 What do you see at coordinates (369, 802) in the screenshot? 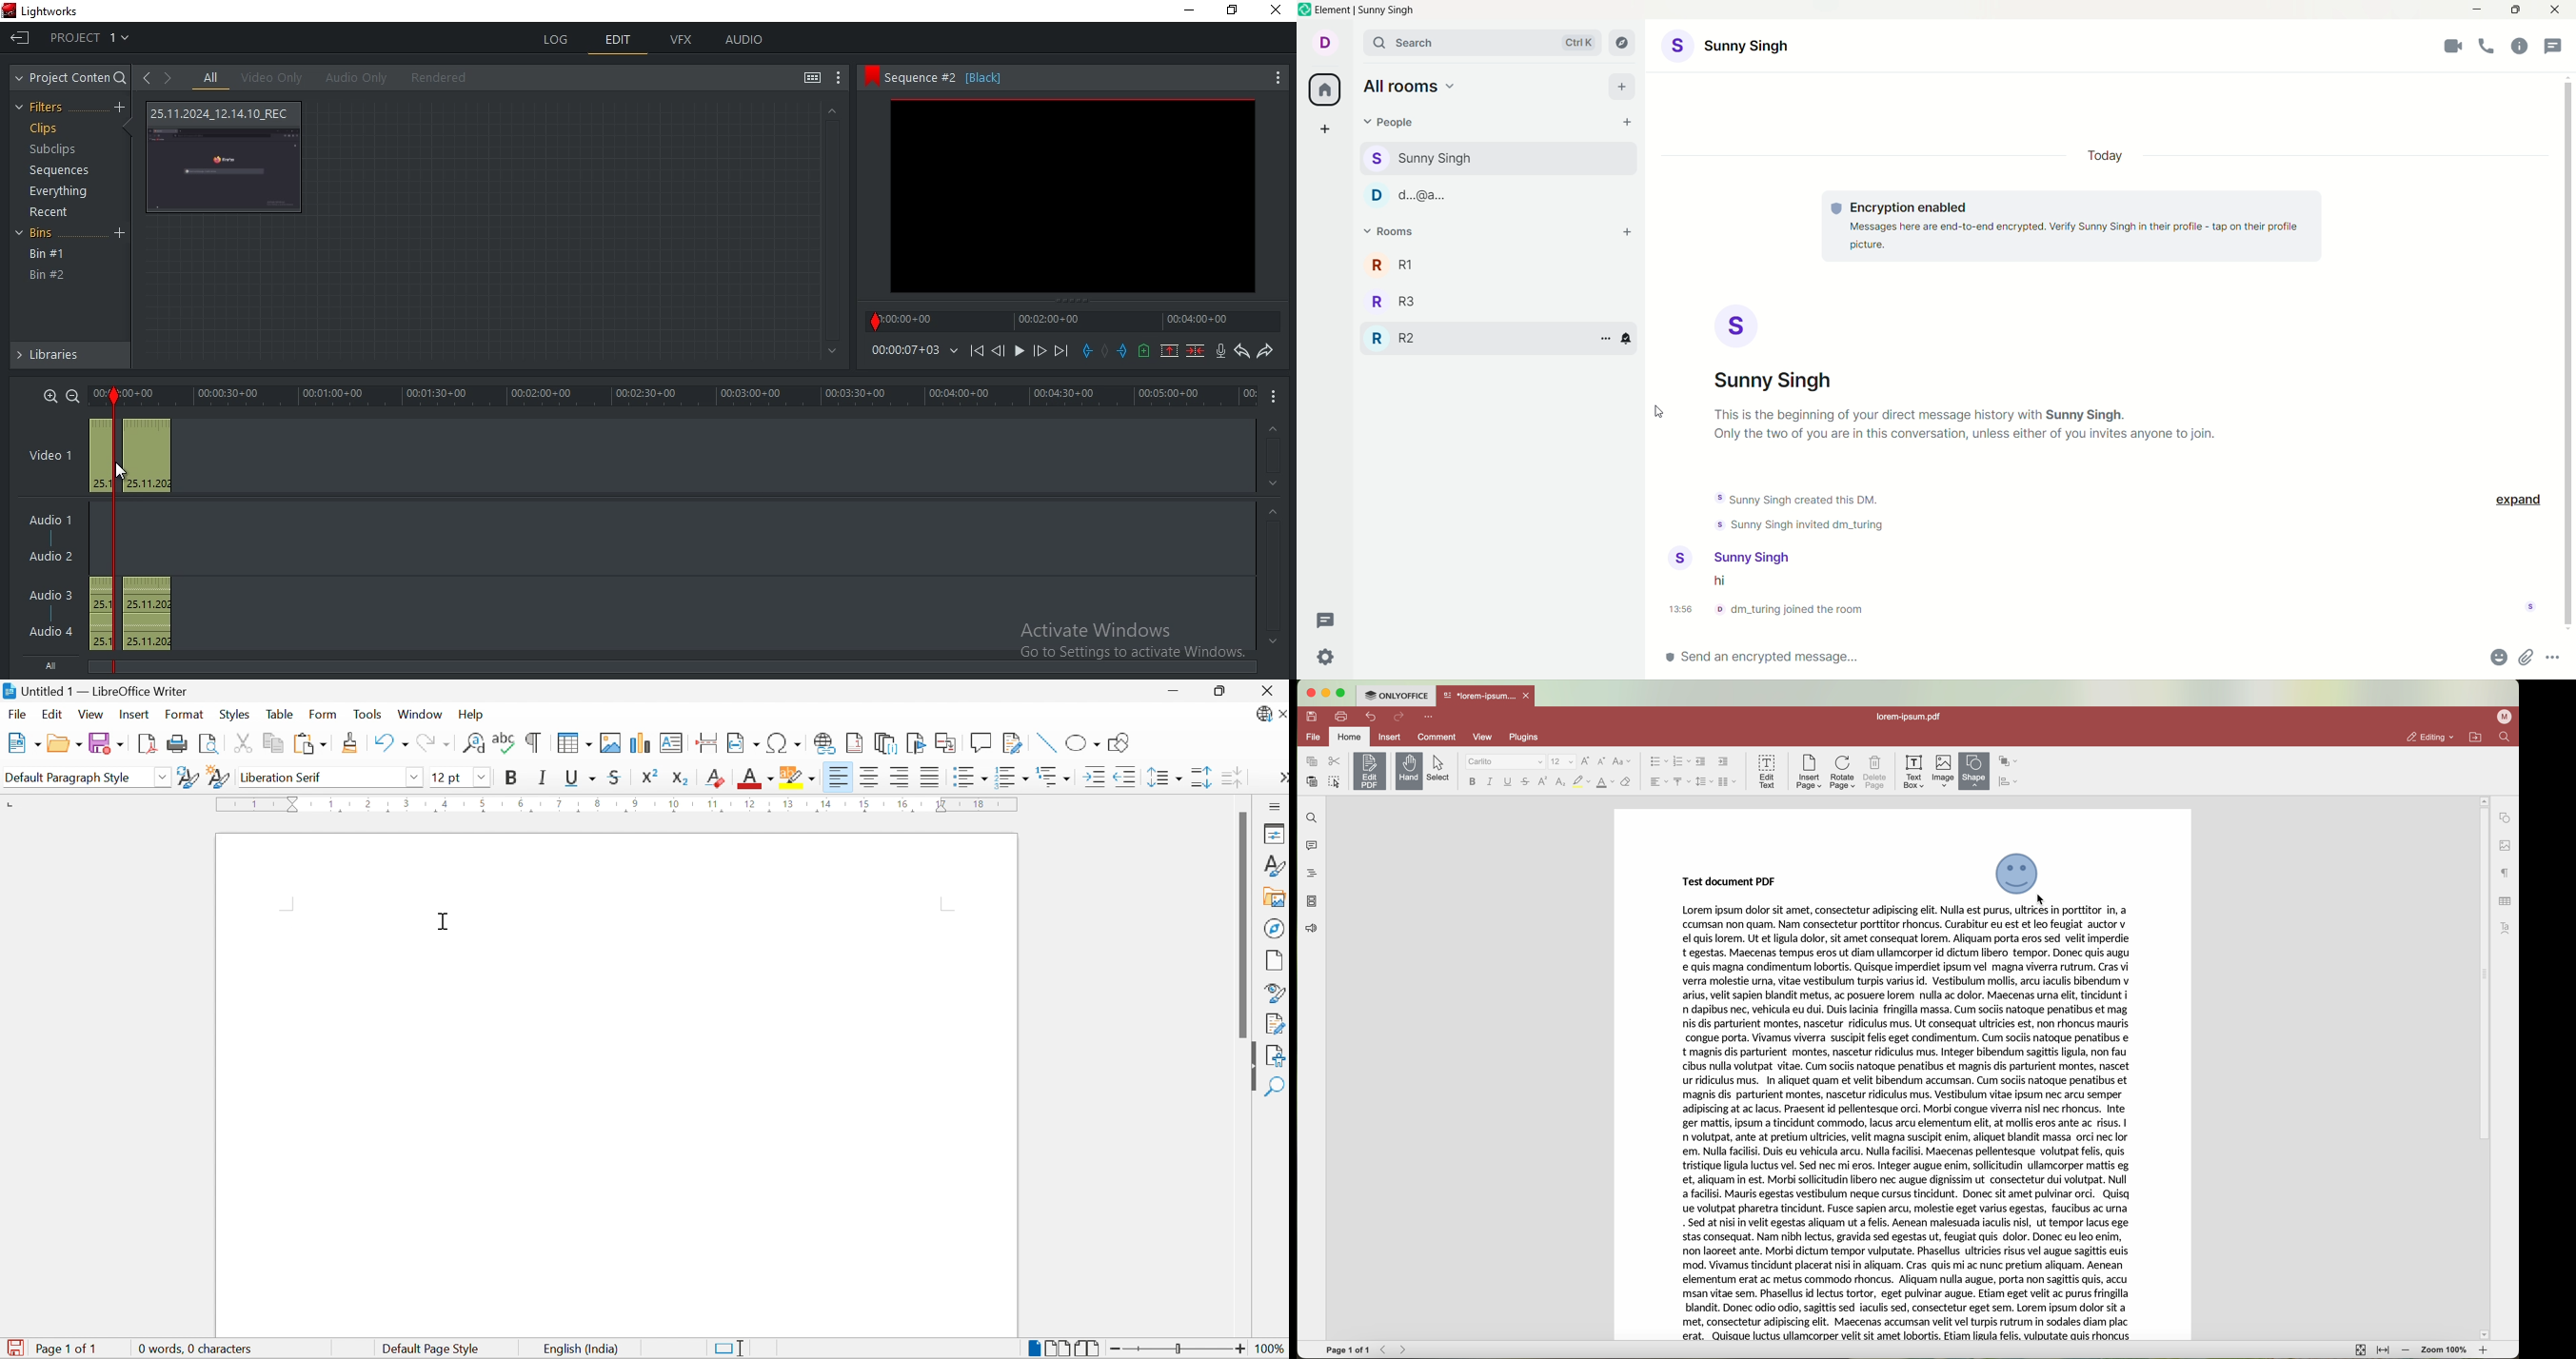
I see `2` at bounding box center [369, 802].